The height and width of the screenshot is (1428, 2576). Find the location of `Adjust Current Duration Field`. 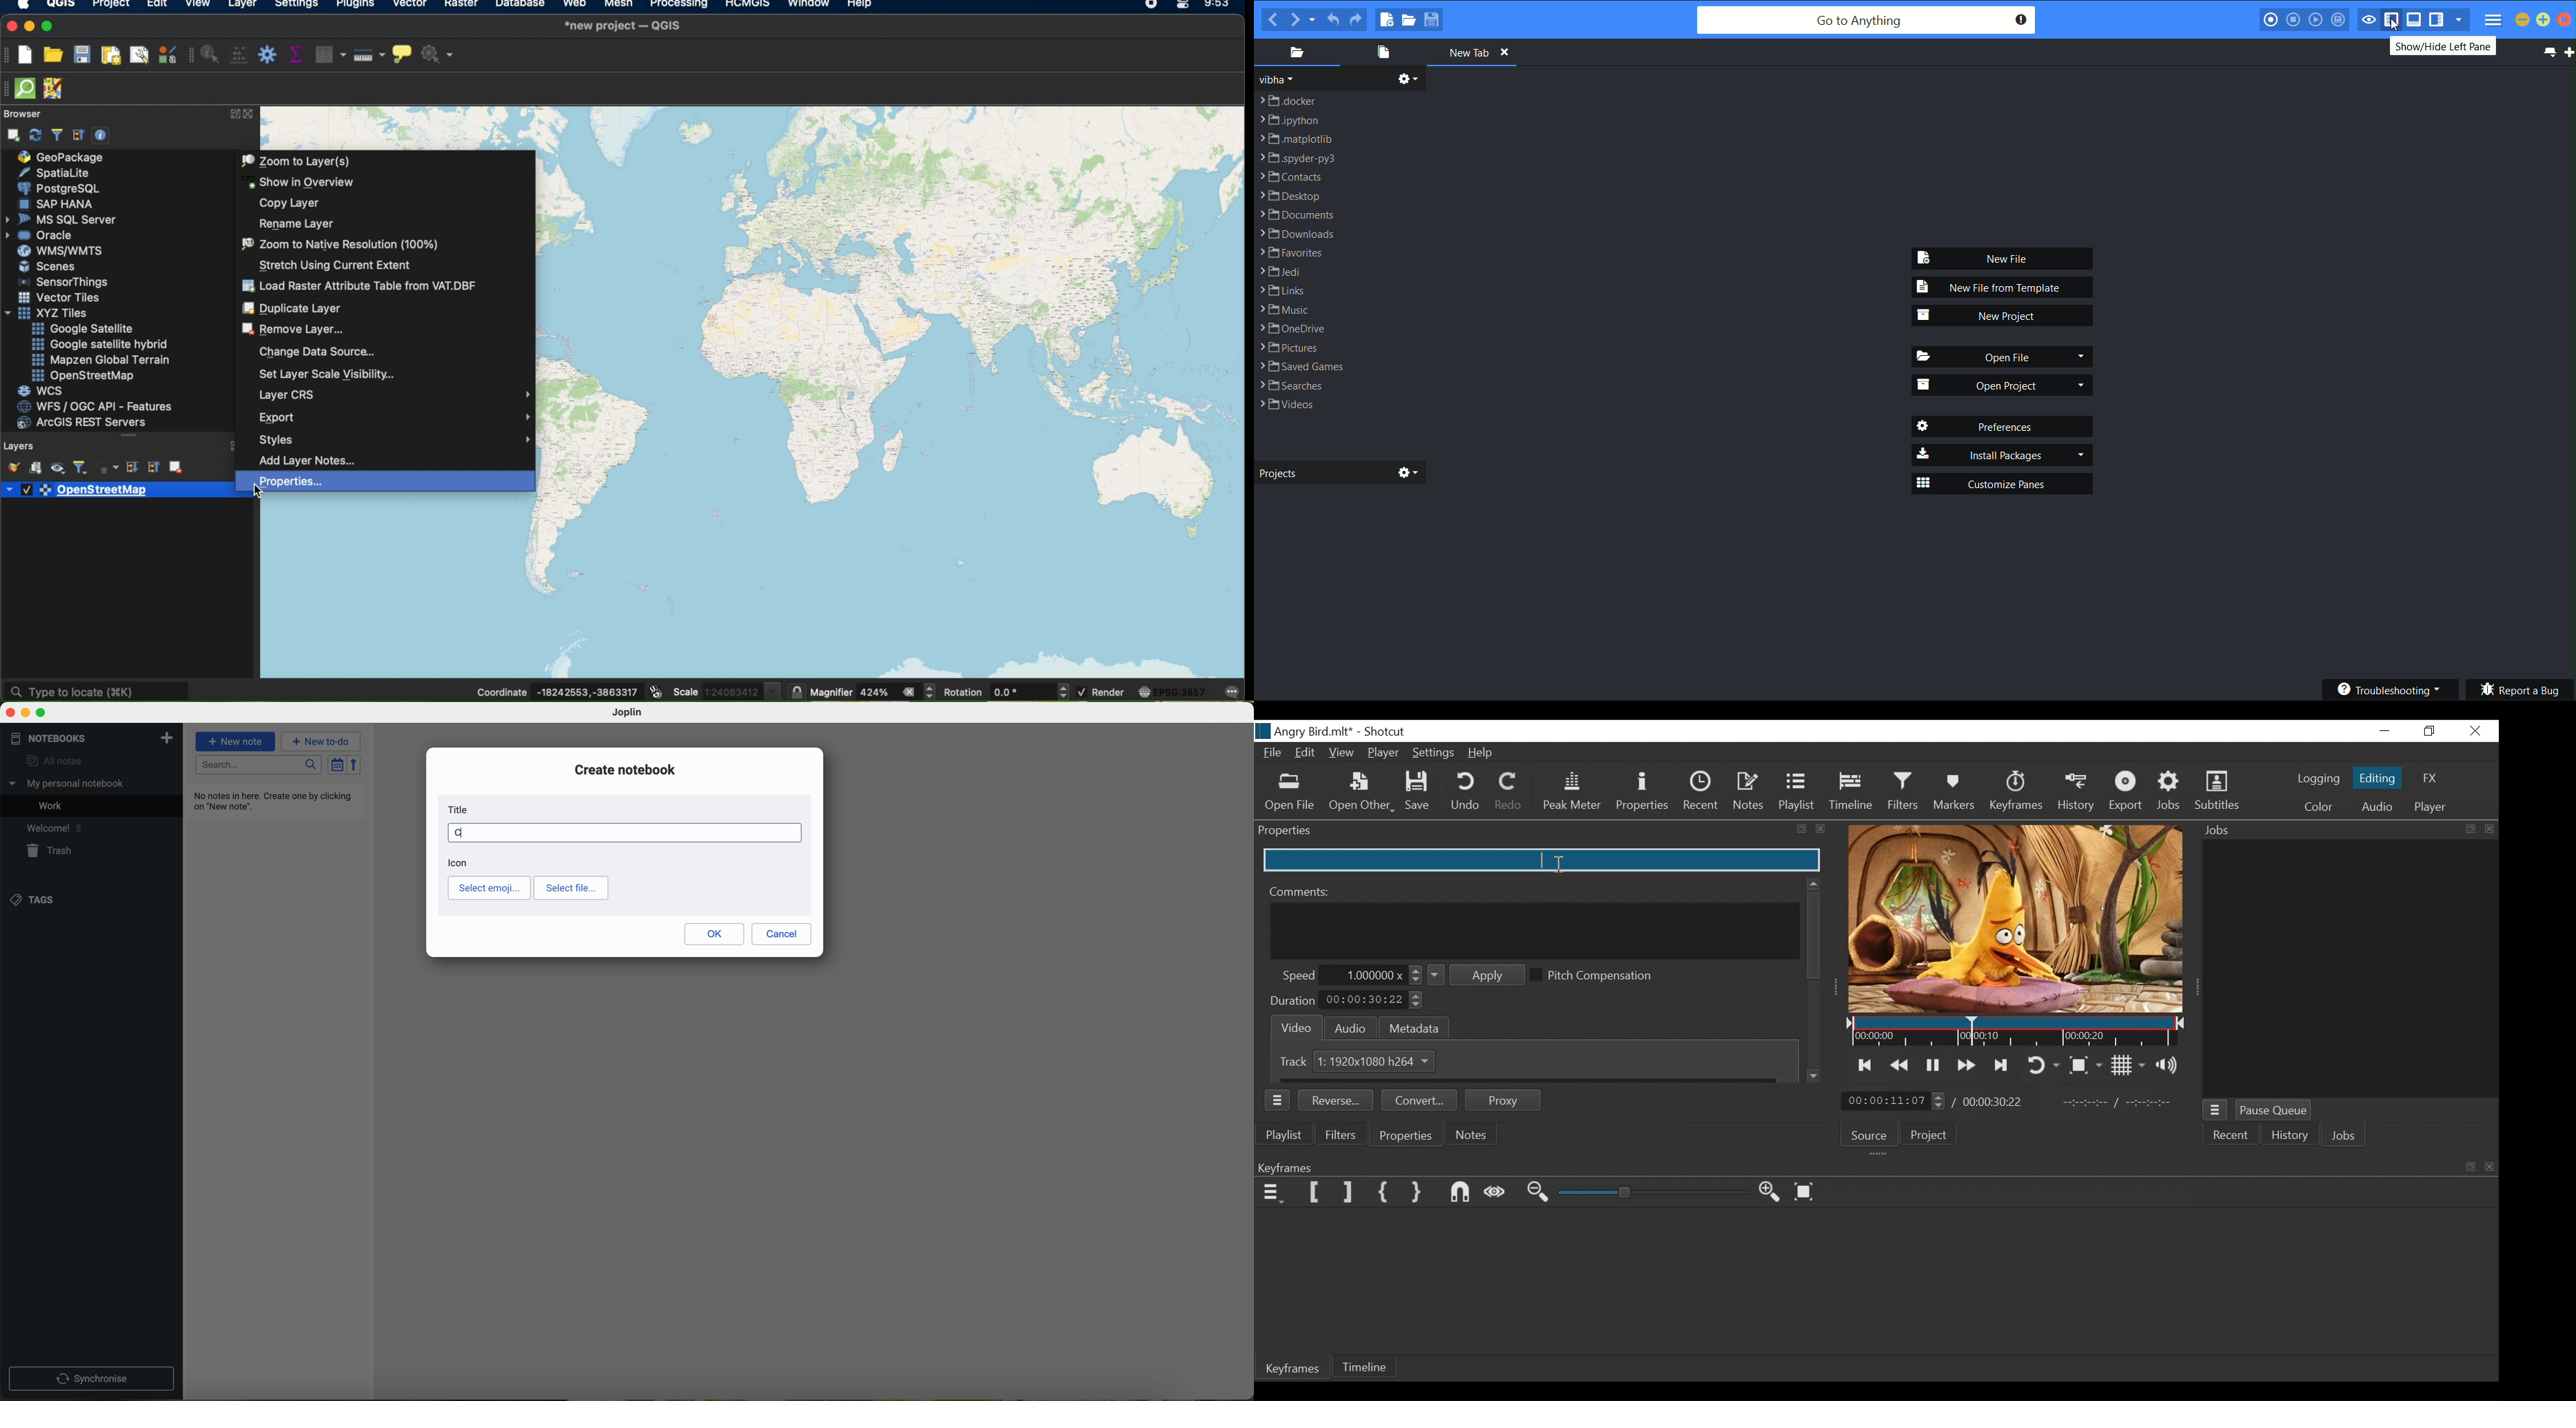

Adjust Current Duration Field is located at coordinates (1373, 1001).